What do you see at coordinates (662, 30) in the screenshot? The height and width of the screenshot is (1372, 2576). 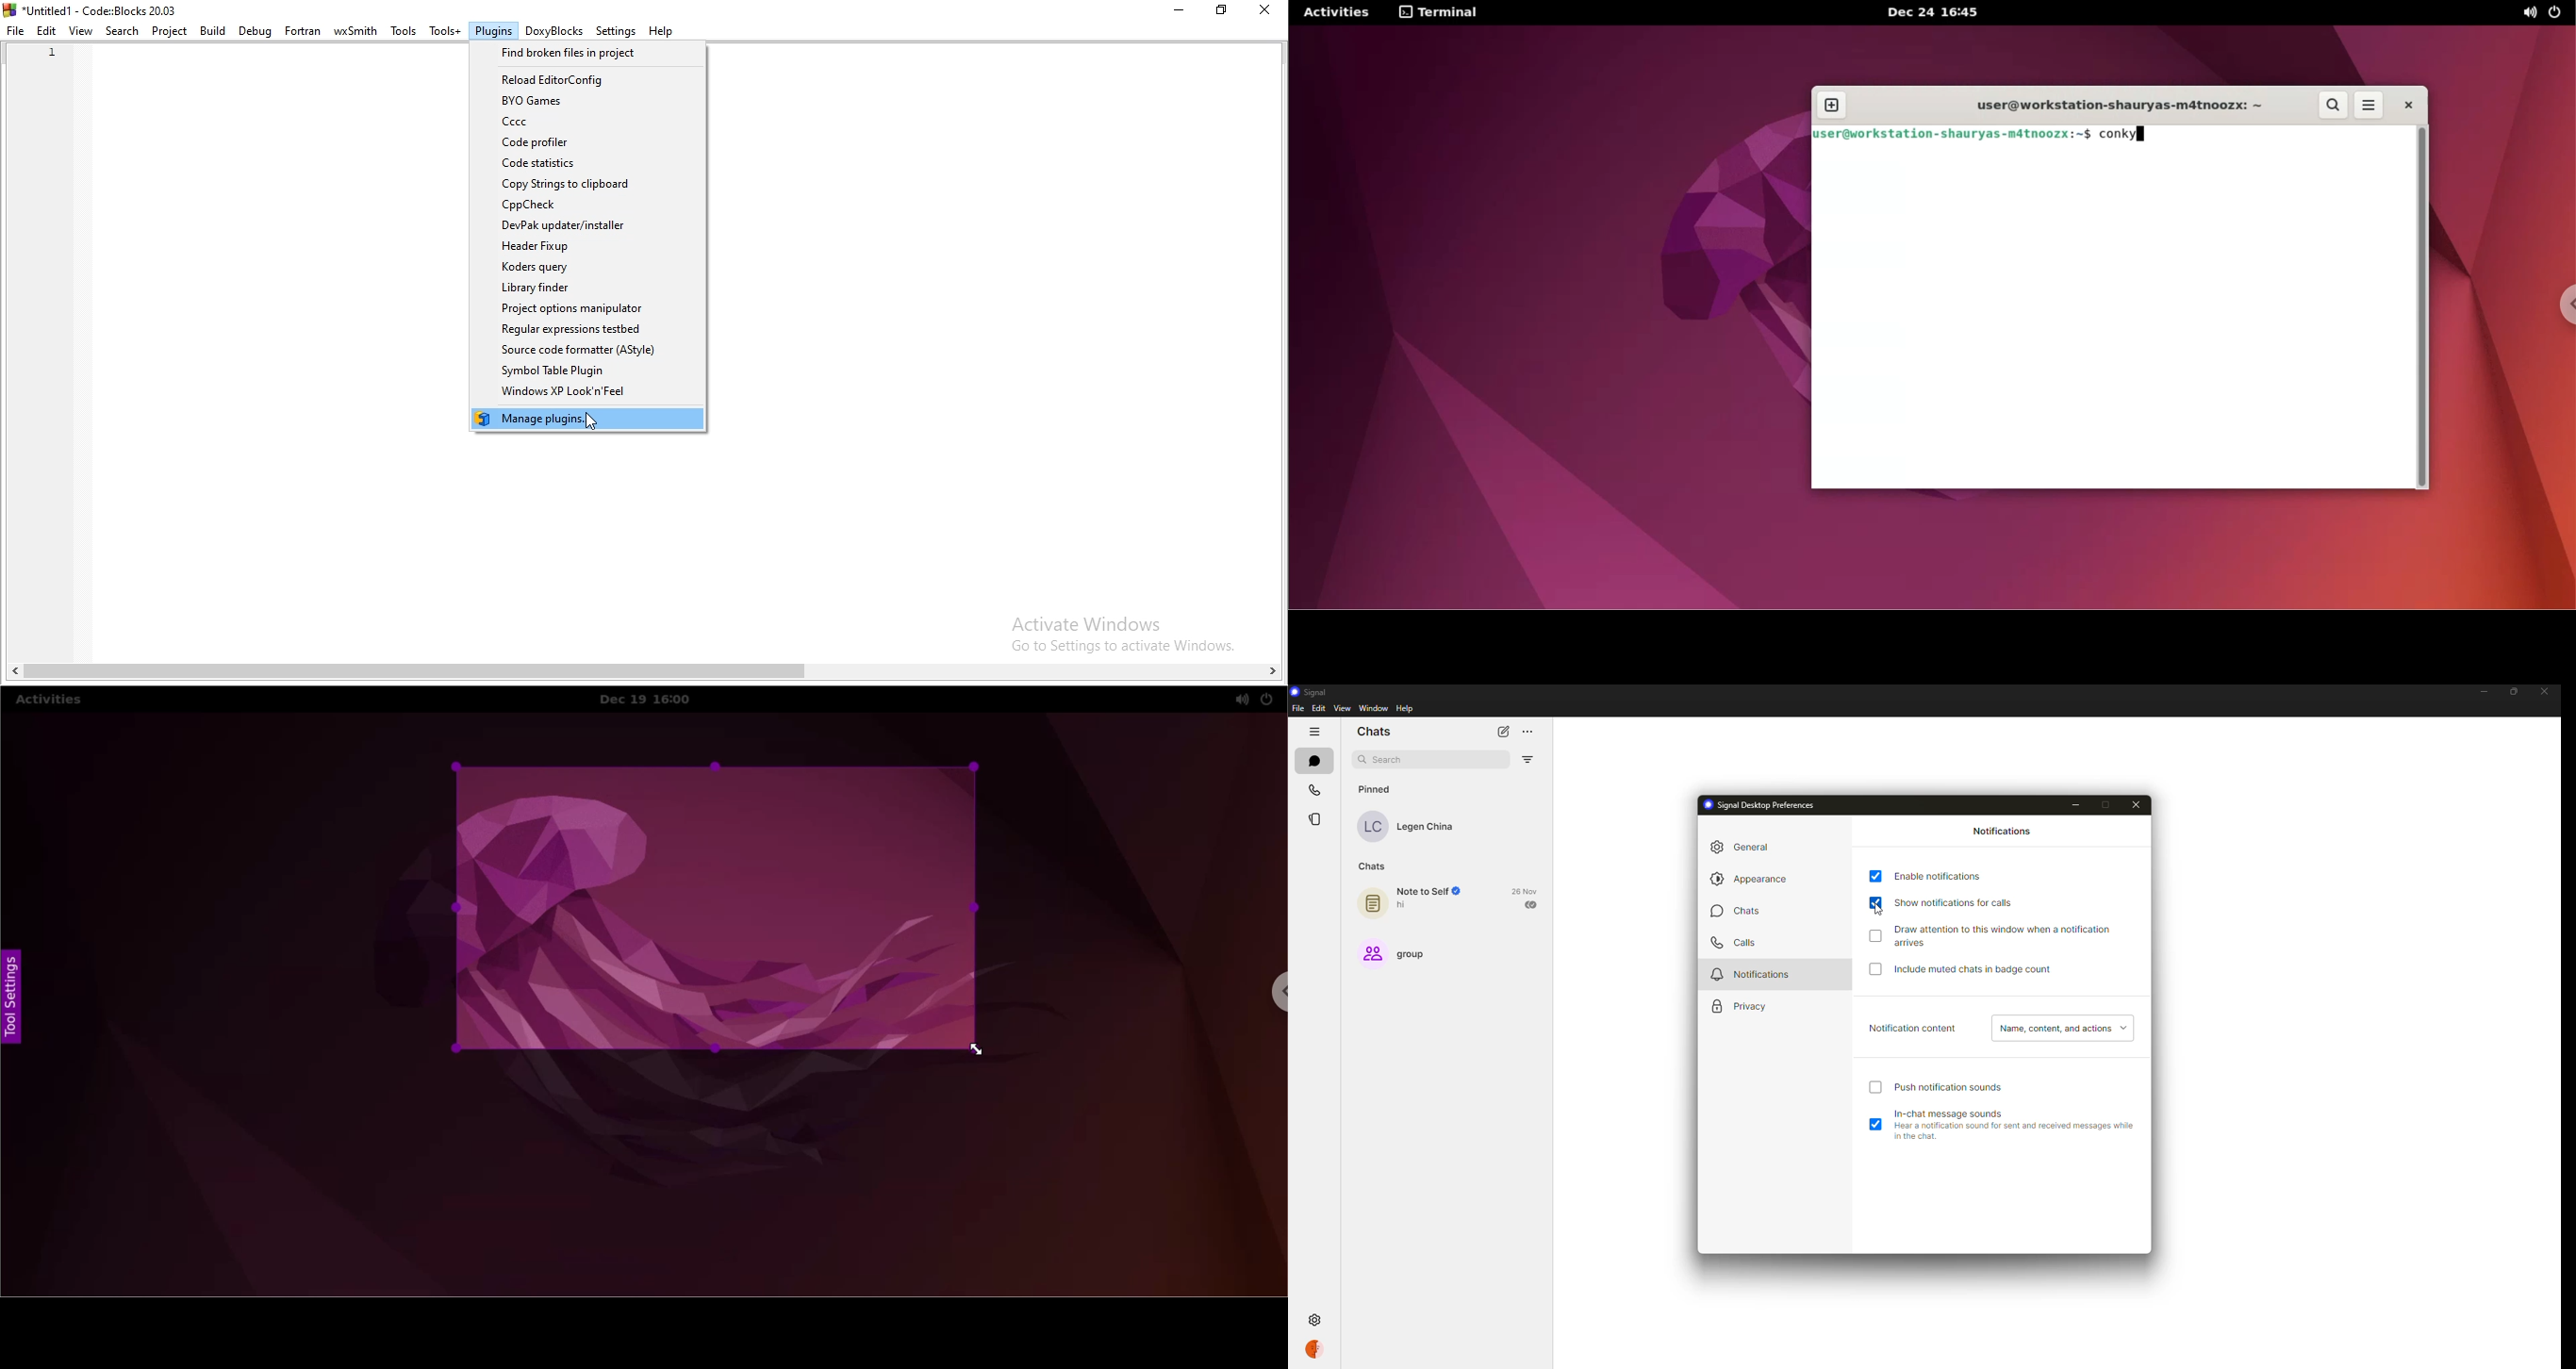 I see `Help` at bounding box center [662, 30].